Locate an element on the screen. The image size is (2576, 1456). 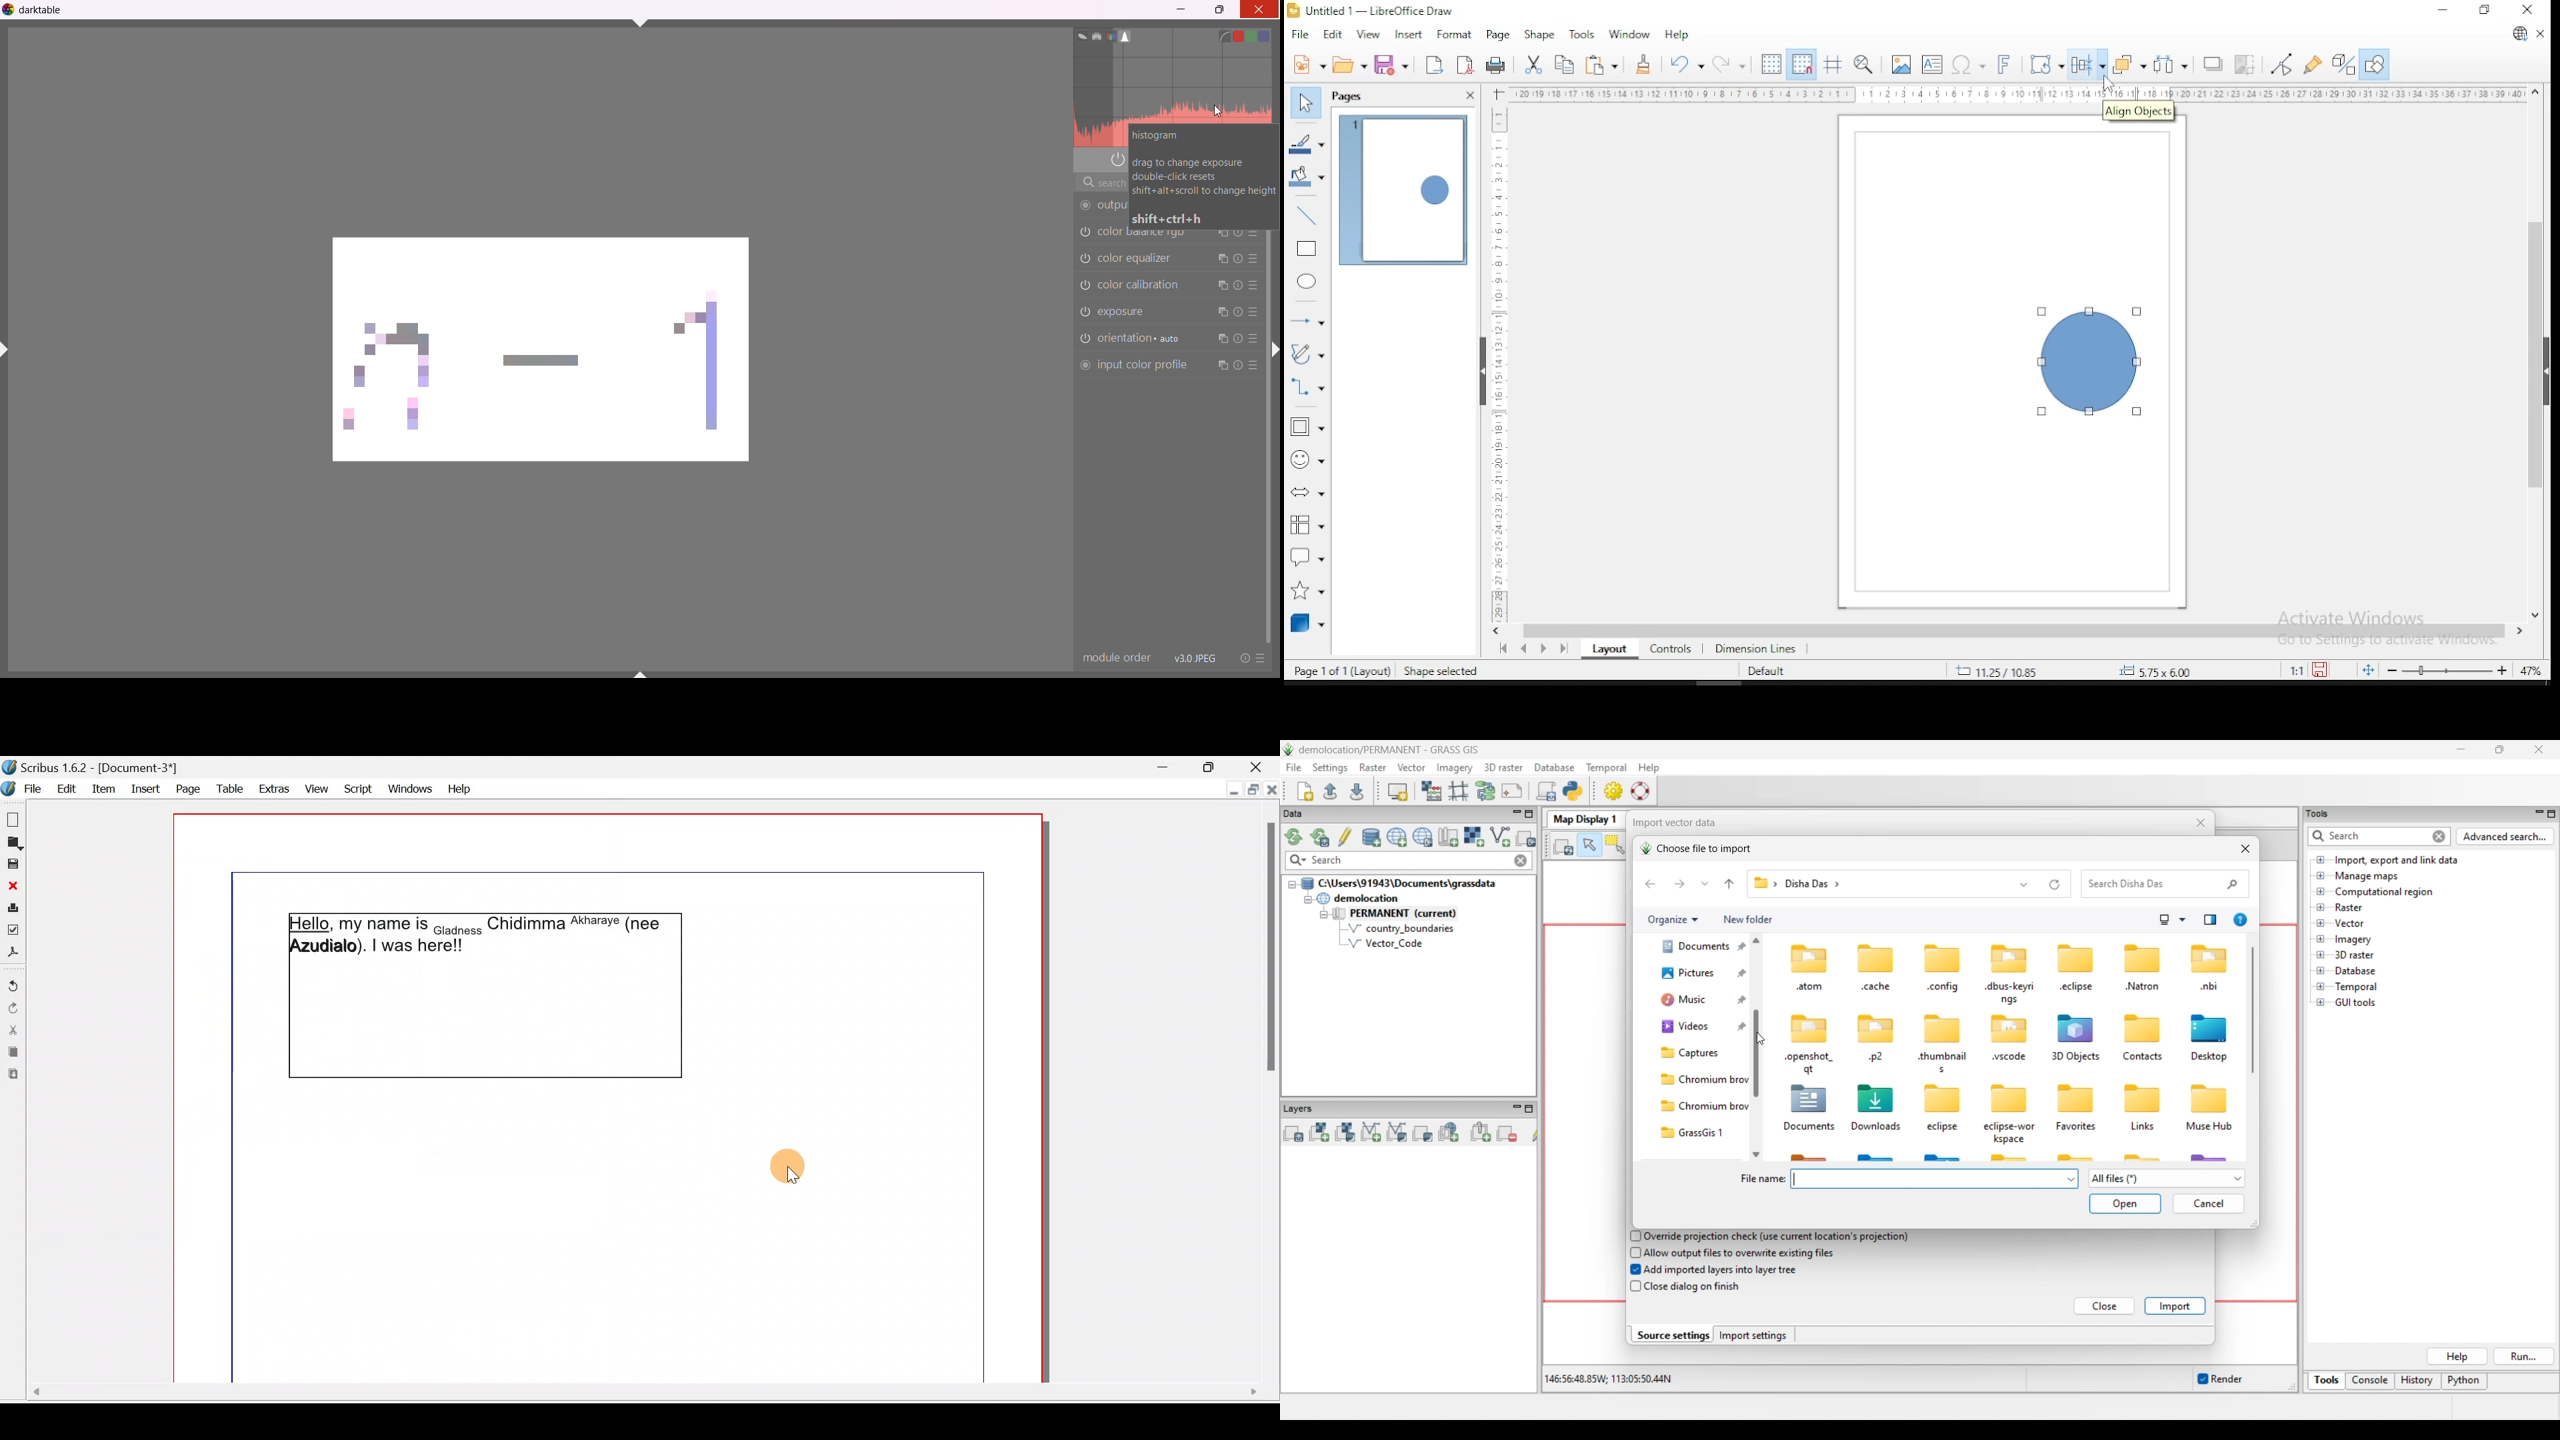
input color profile is located at coordinates (1133, 366).